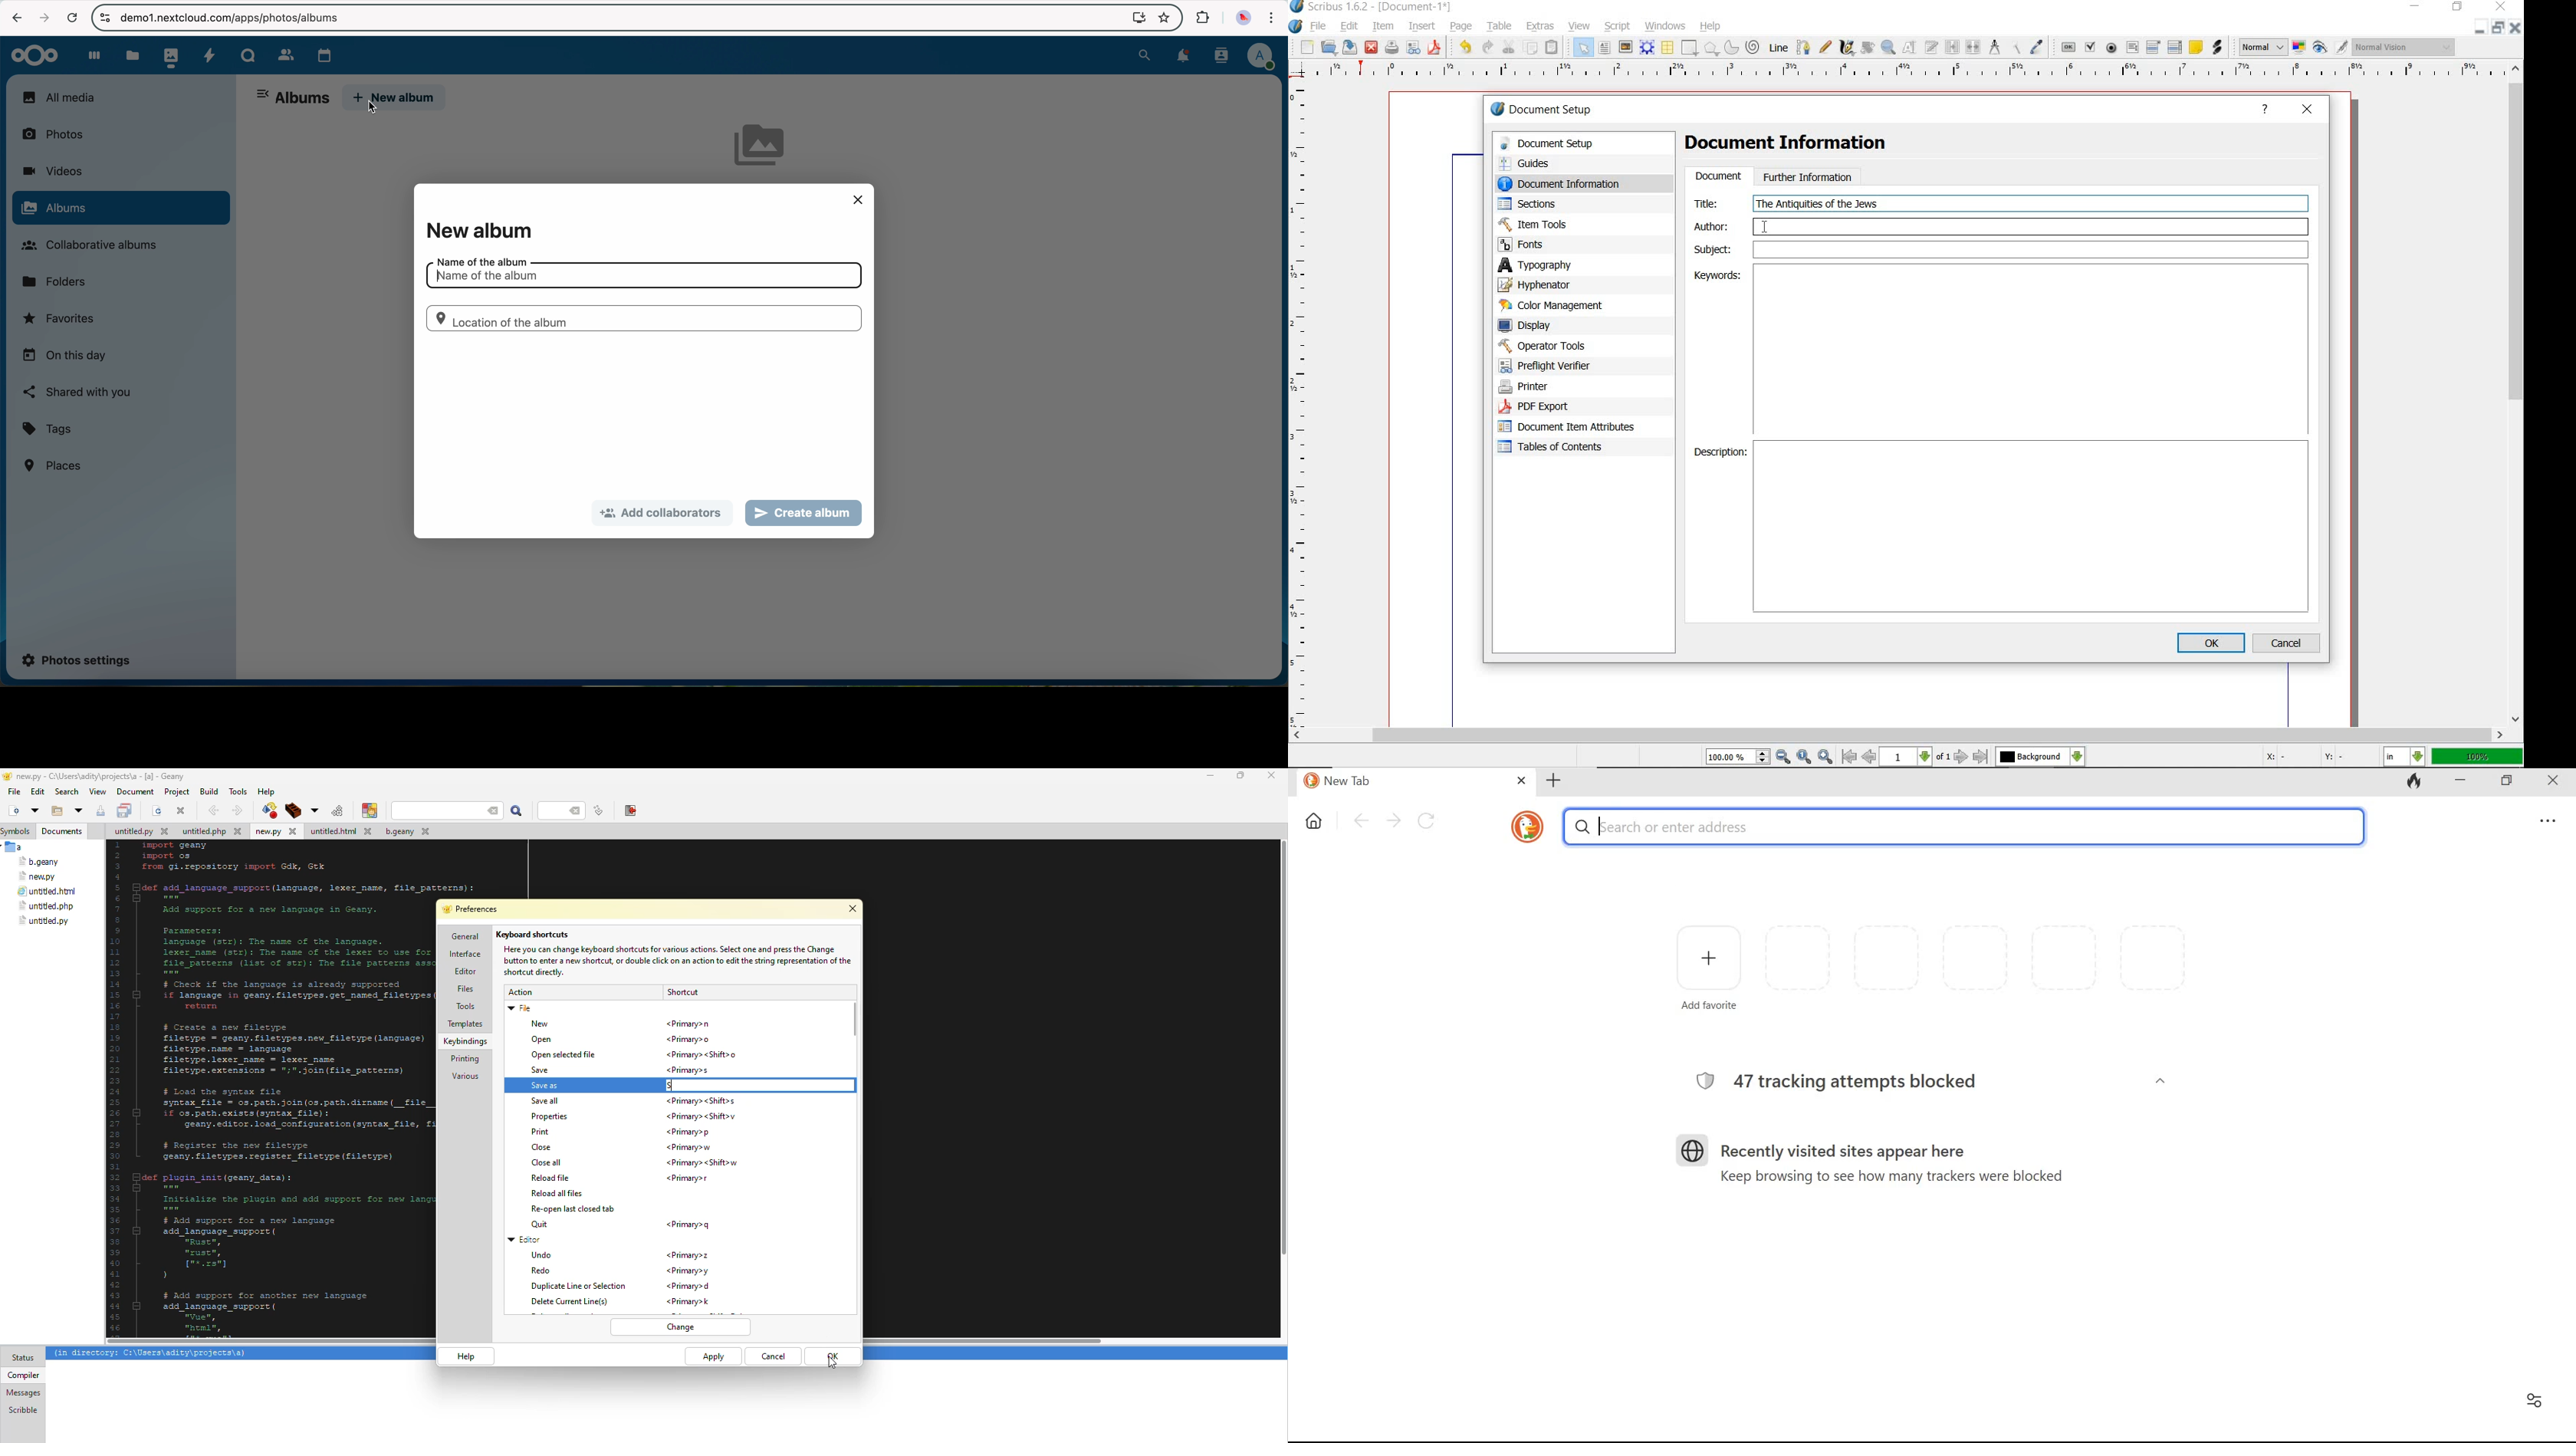  What do you see at coordinates (291, 811) in the screenshot?
I see `build` at bounding box center [291, 811].